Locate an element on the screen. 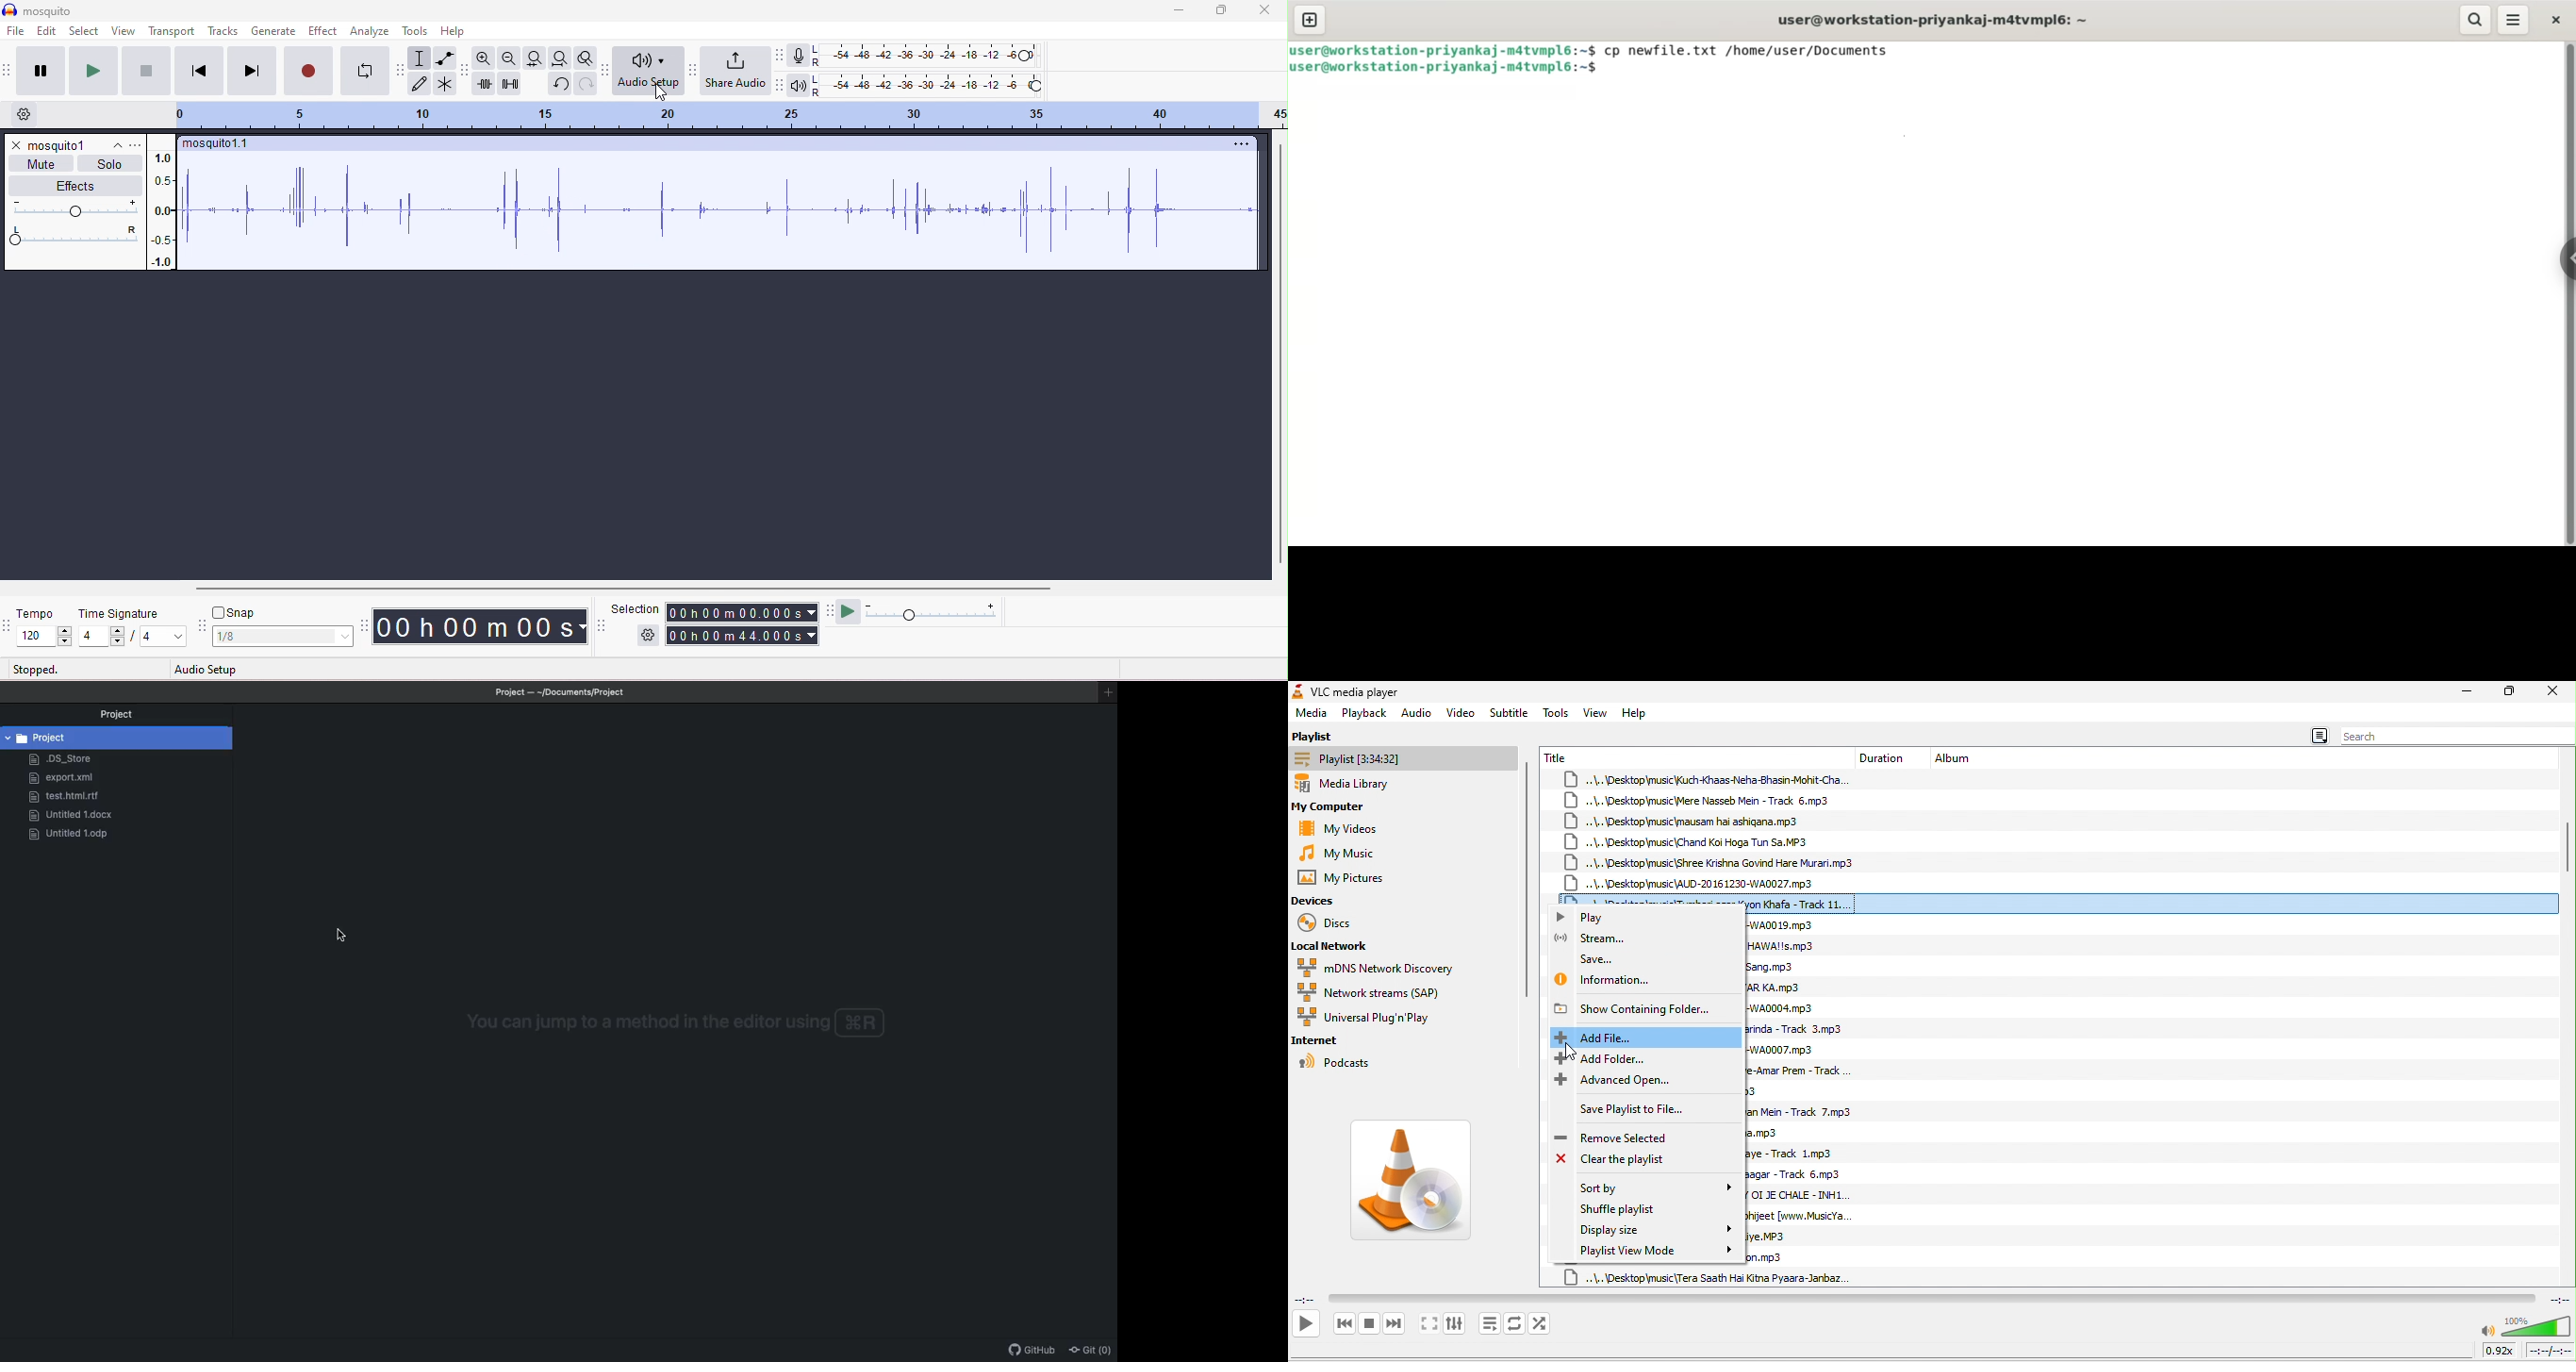  +.\..\Desktop\music\Mere Nasseb Mein - Track 6.mp3 is located at coordinates (1706, 800).